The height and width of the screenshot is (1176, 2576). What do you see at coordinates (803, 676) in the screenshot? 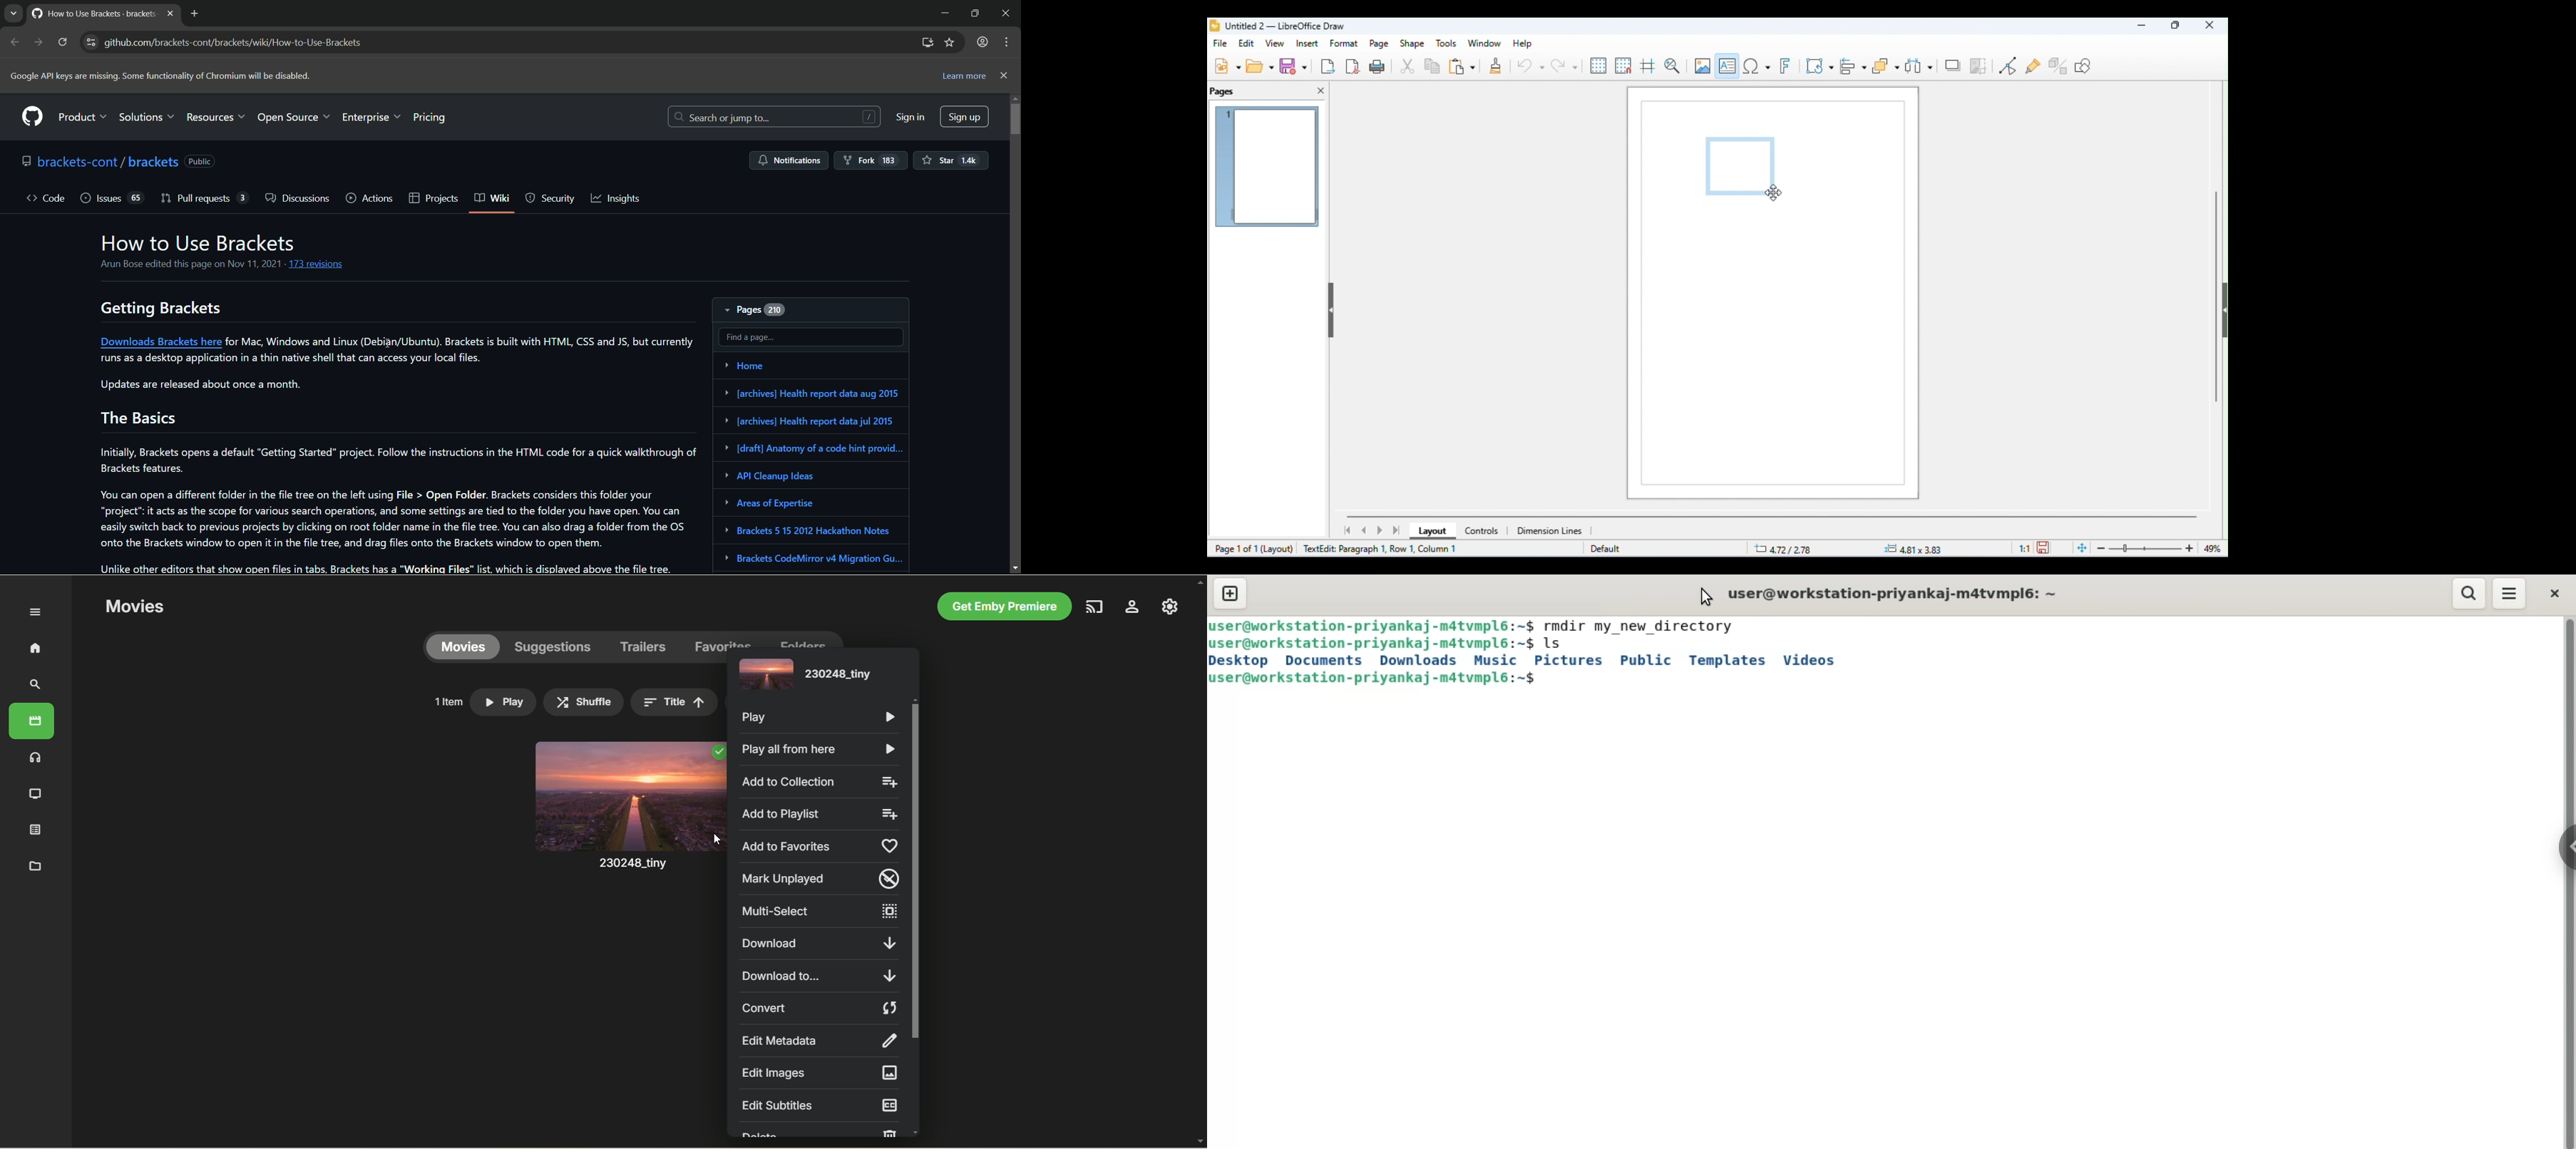
I see `movie title` at bounding box center [803, 676].